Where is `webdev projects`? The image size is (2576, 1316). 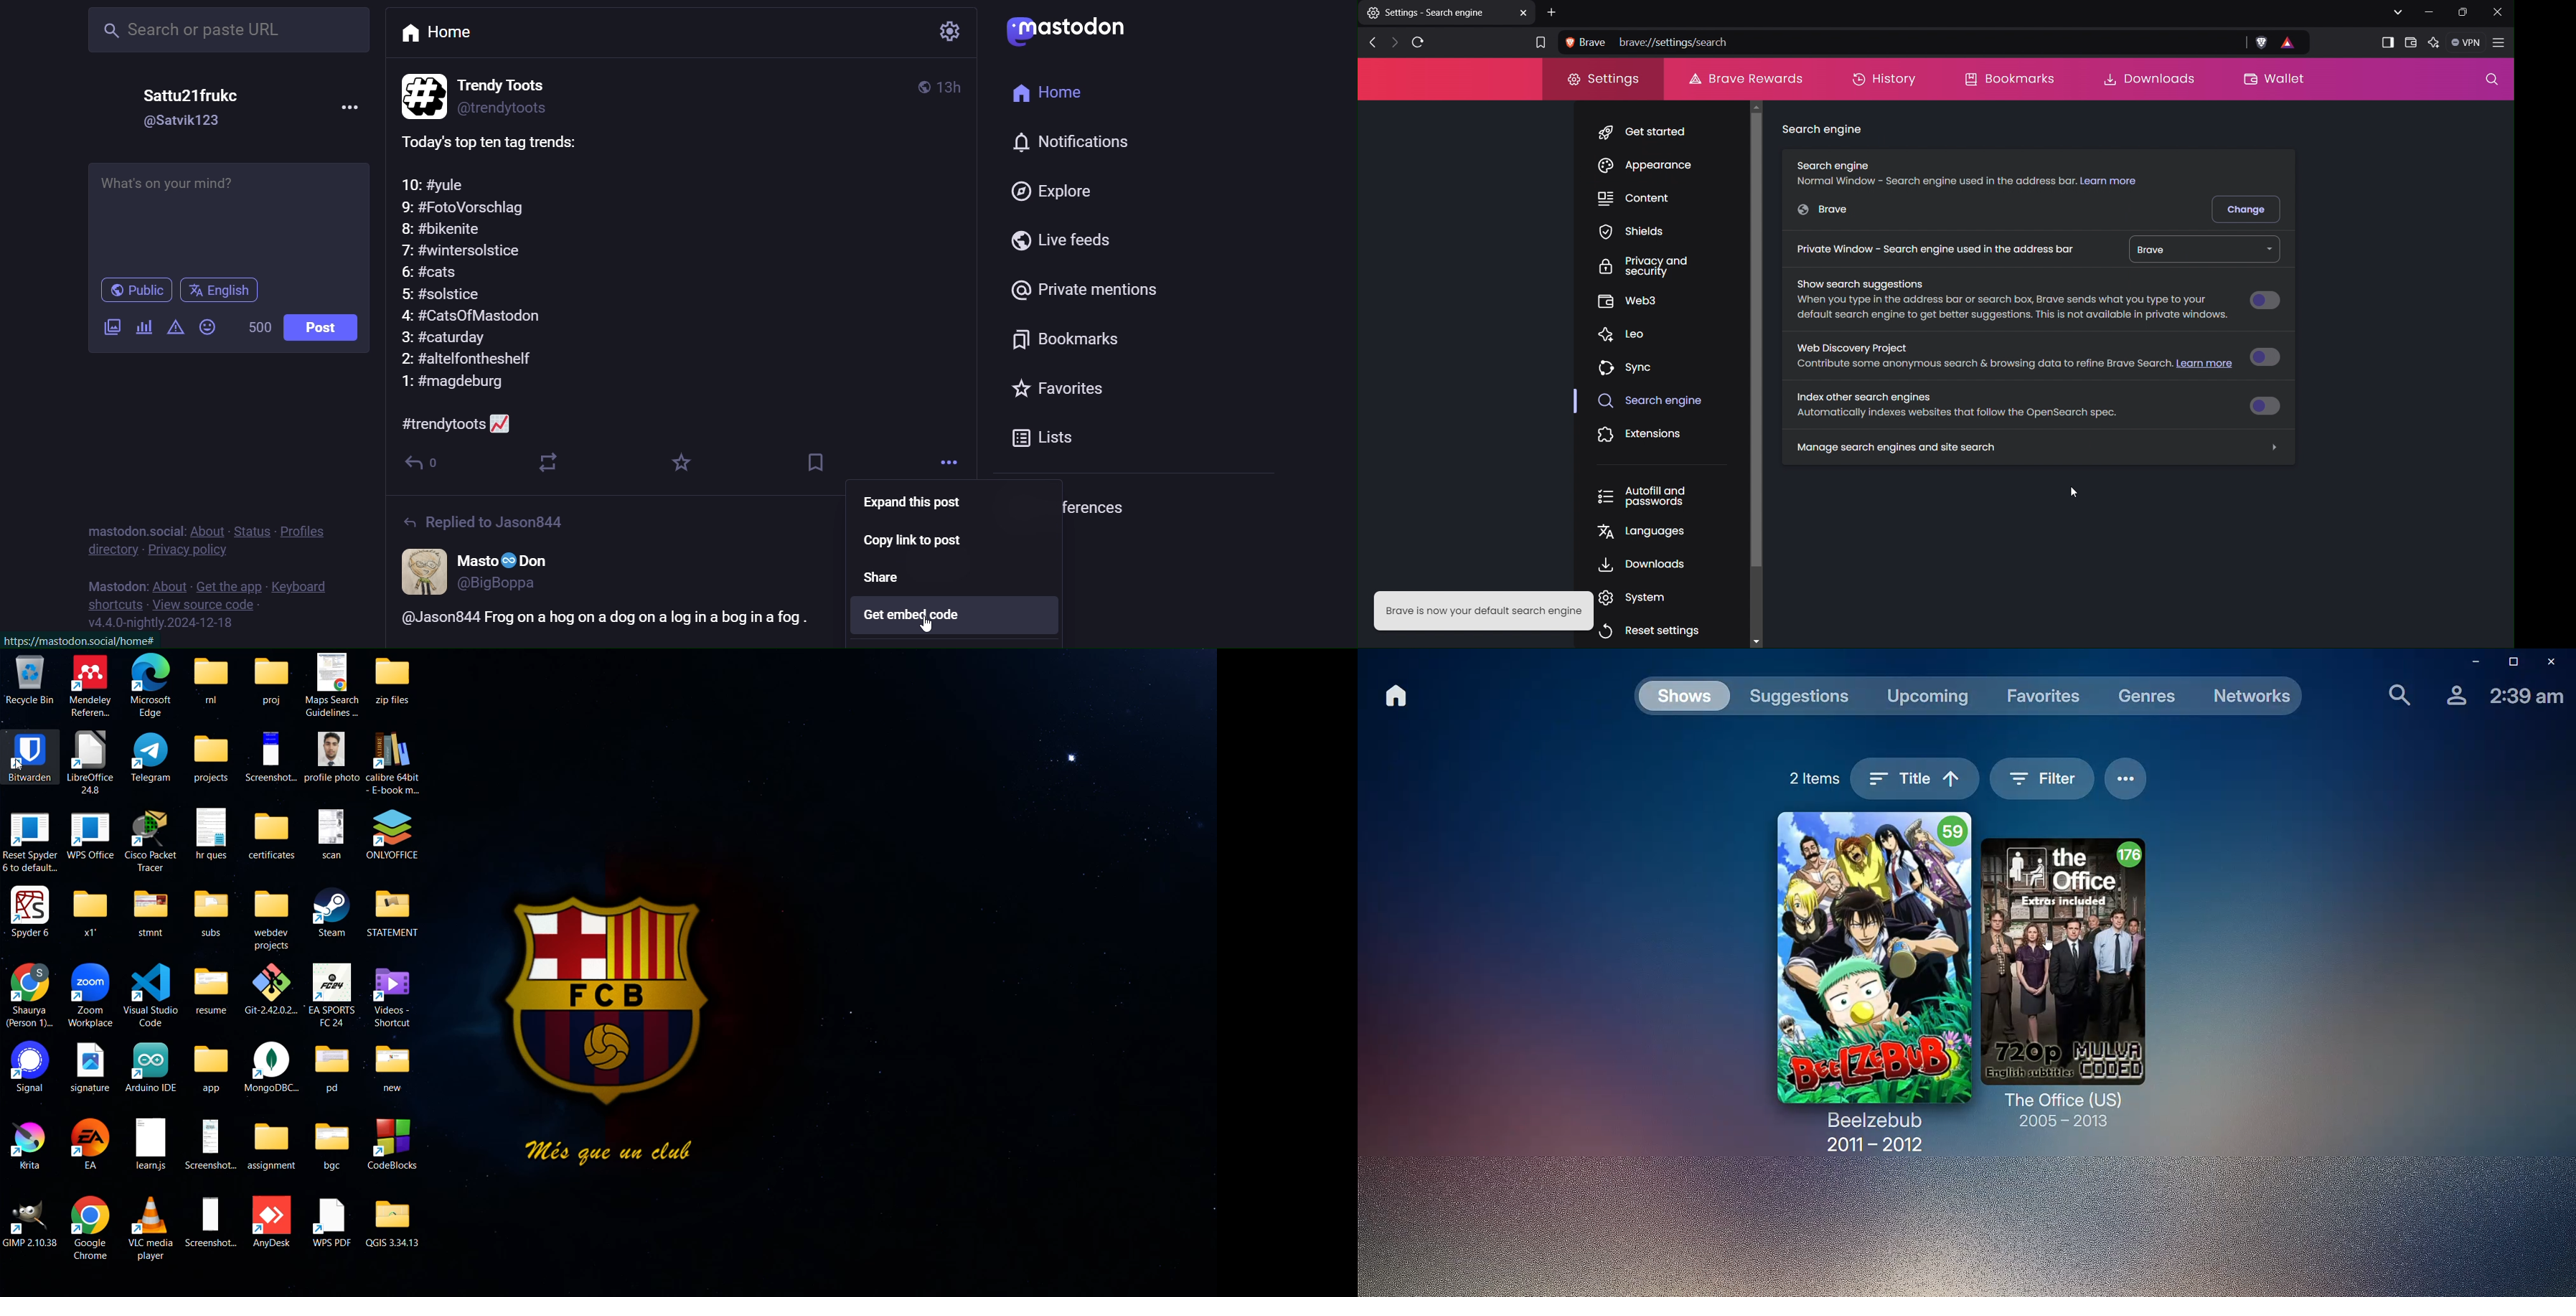
webdev projects is located at coordinates (272, 919).